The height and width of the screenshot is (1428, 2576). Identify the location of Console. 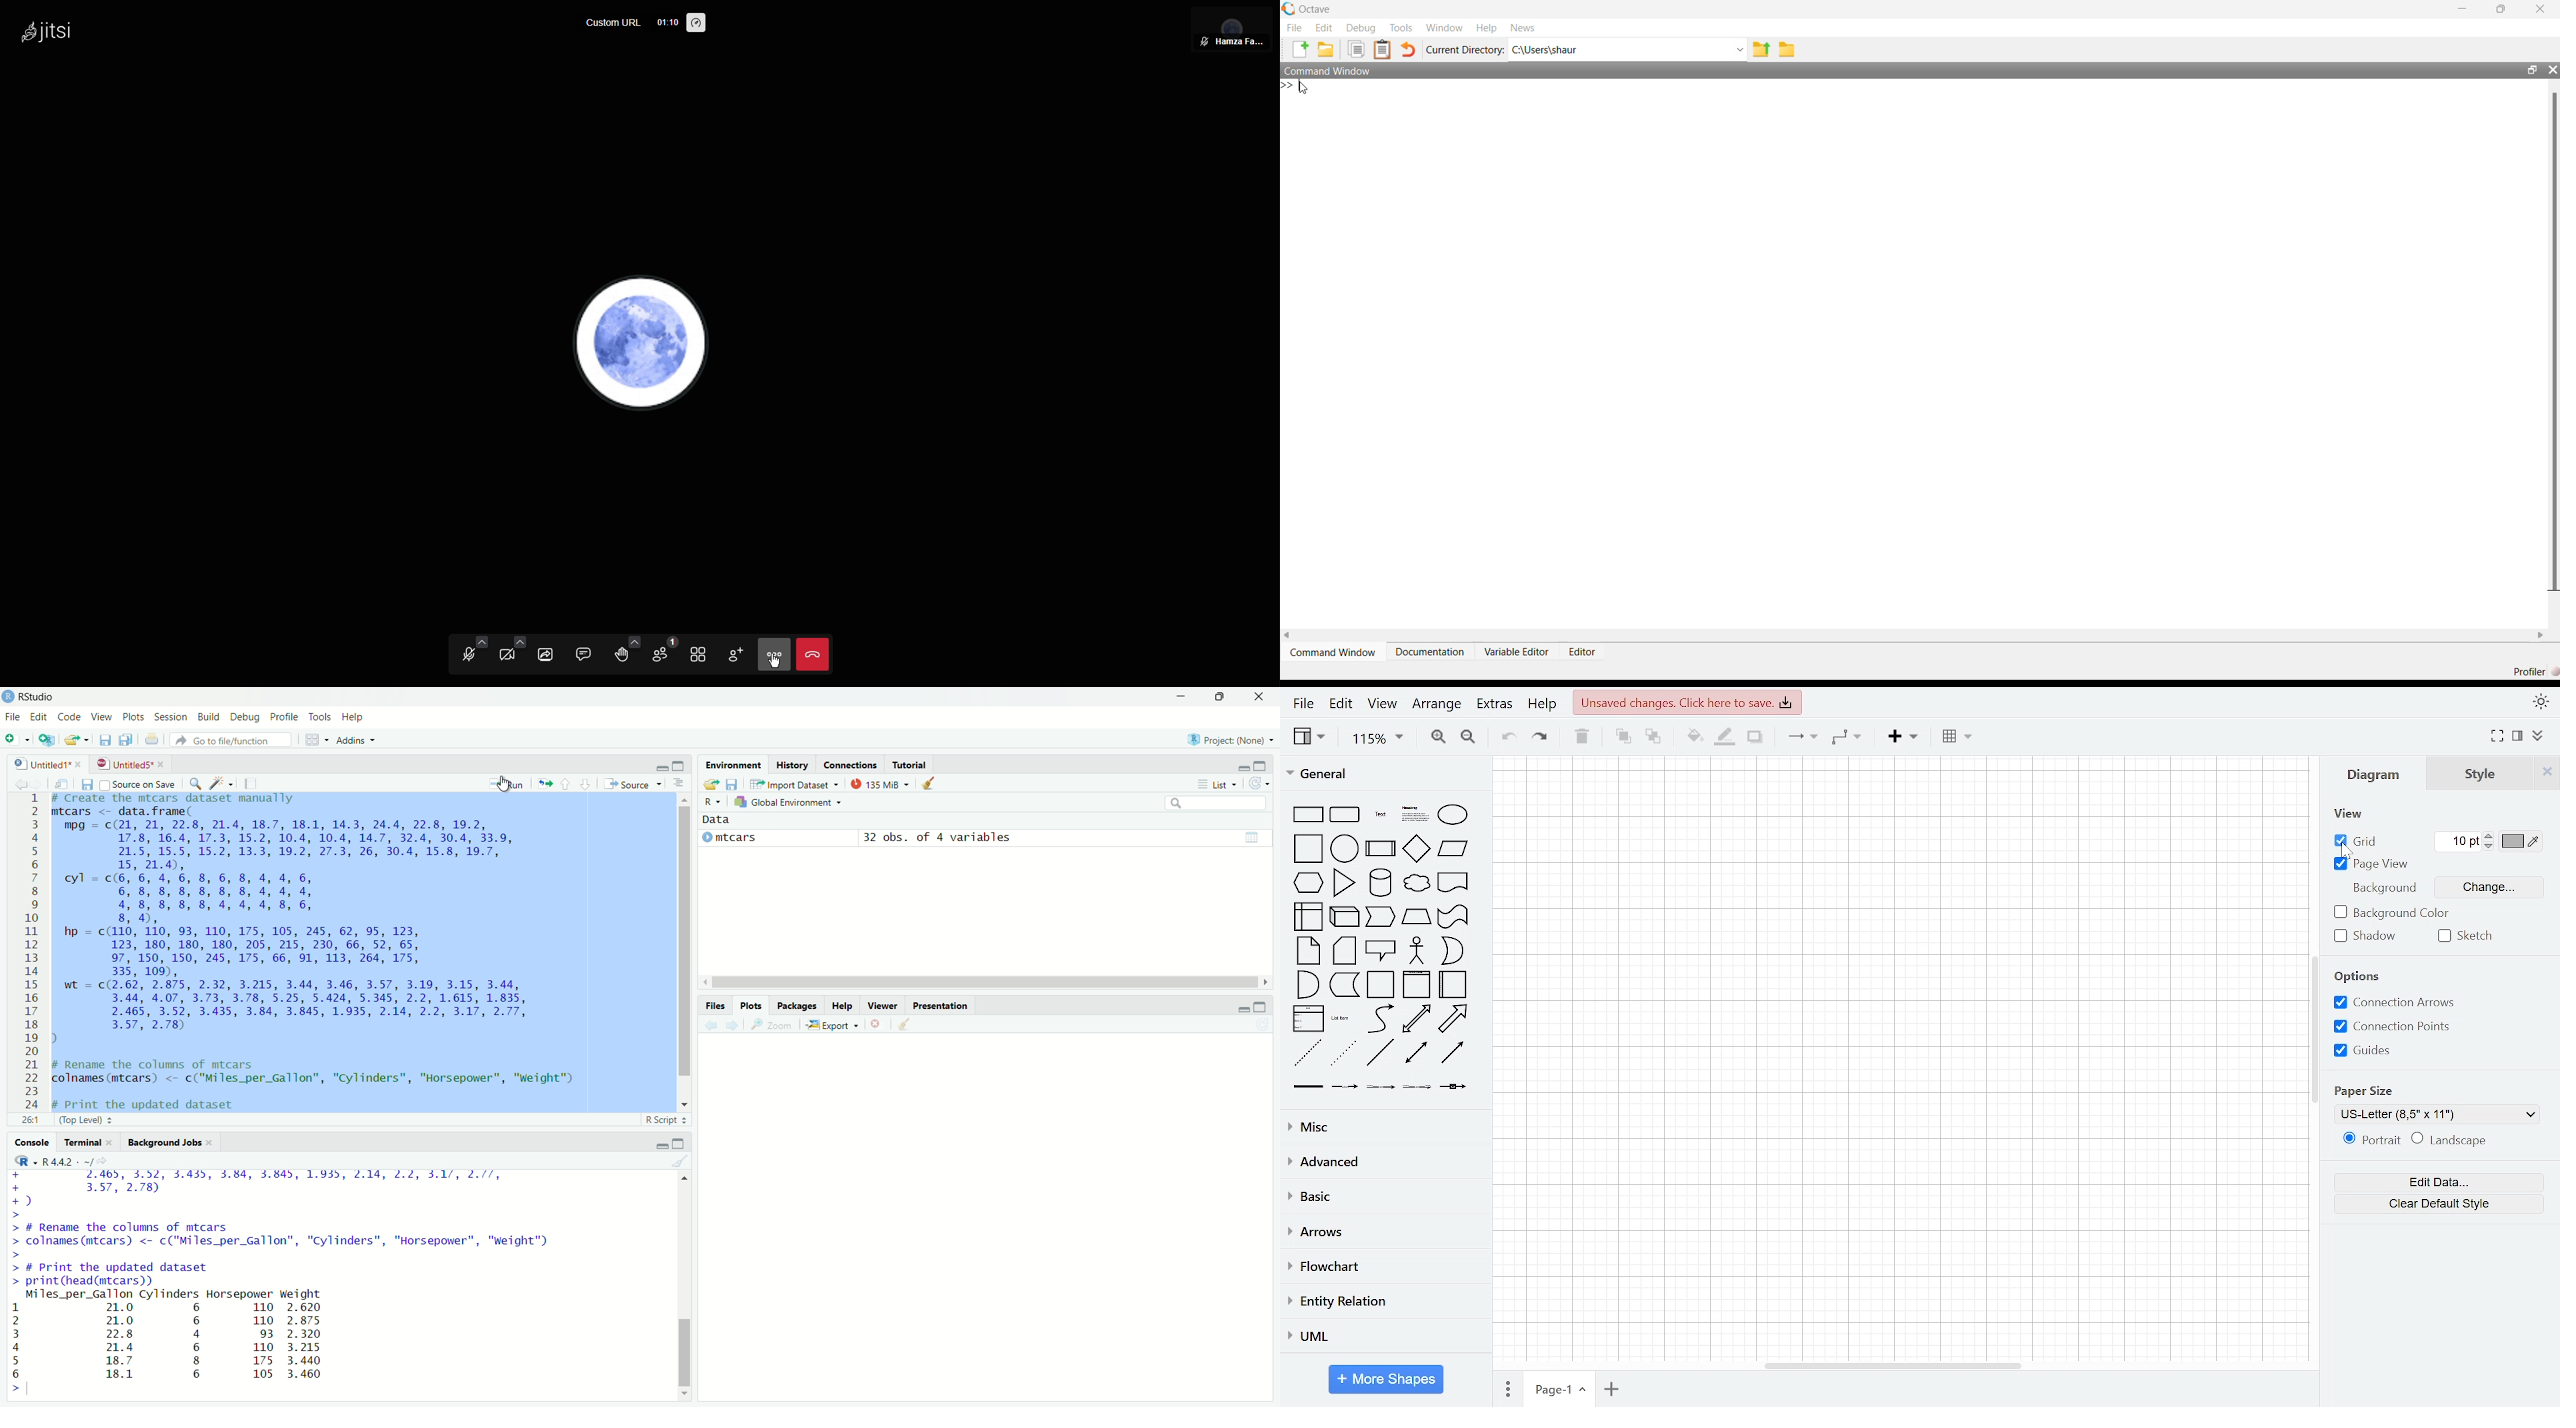
(30, 1142).